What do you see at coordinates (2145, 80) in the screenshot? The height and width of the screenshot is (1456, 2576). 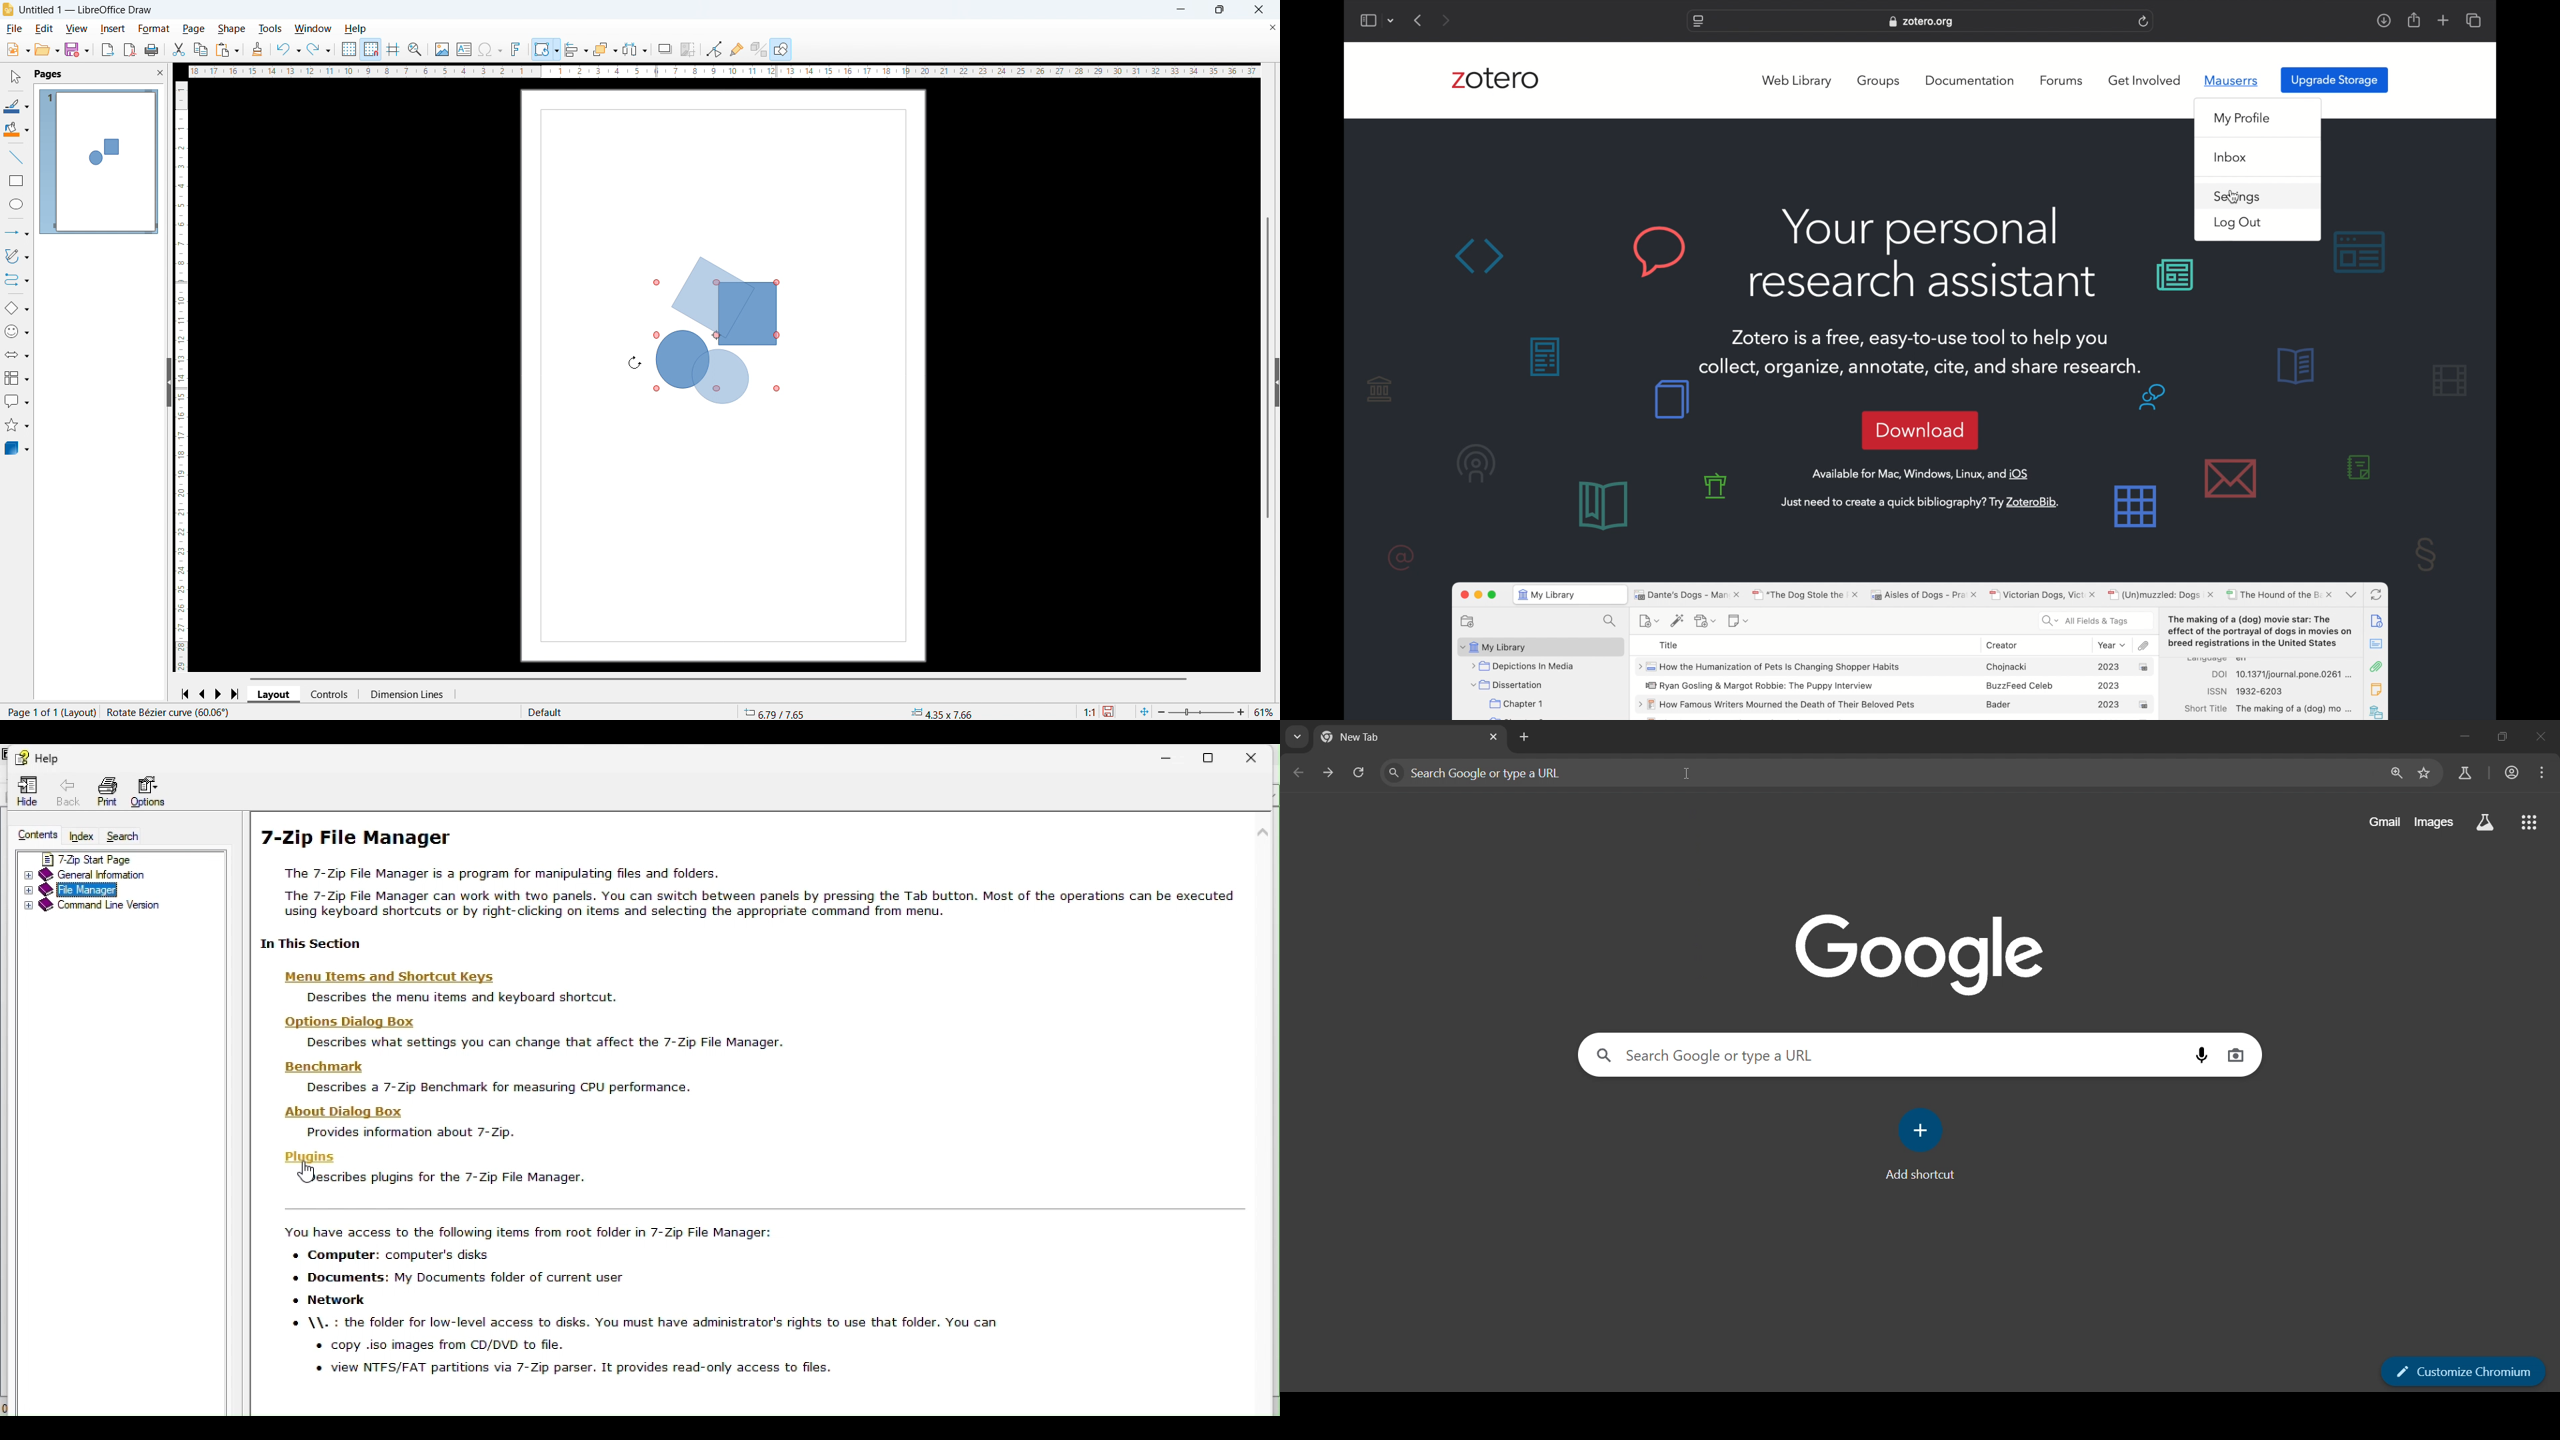 I see `get involved` at bounding box center [2145, 80].